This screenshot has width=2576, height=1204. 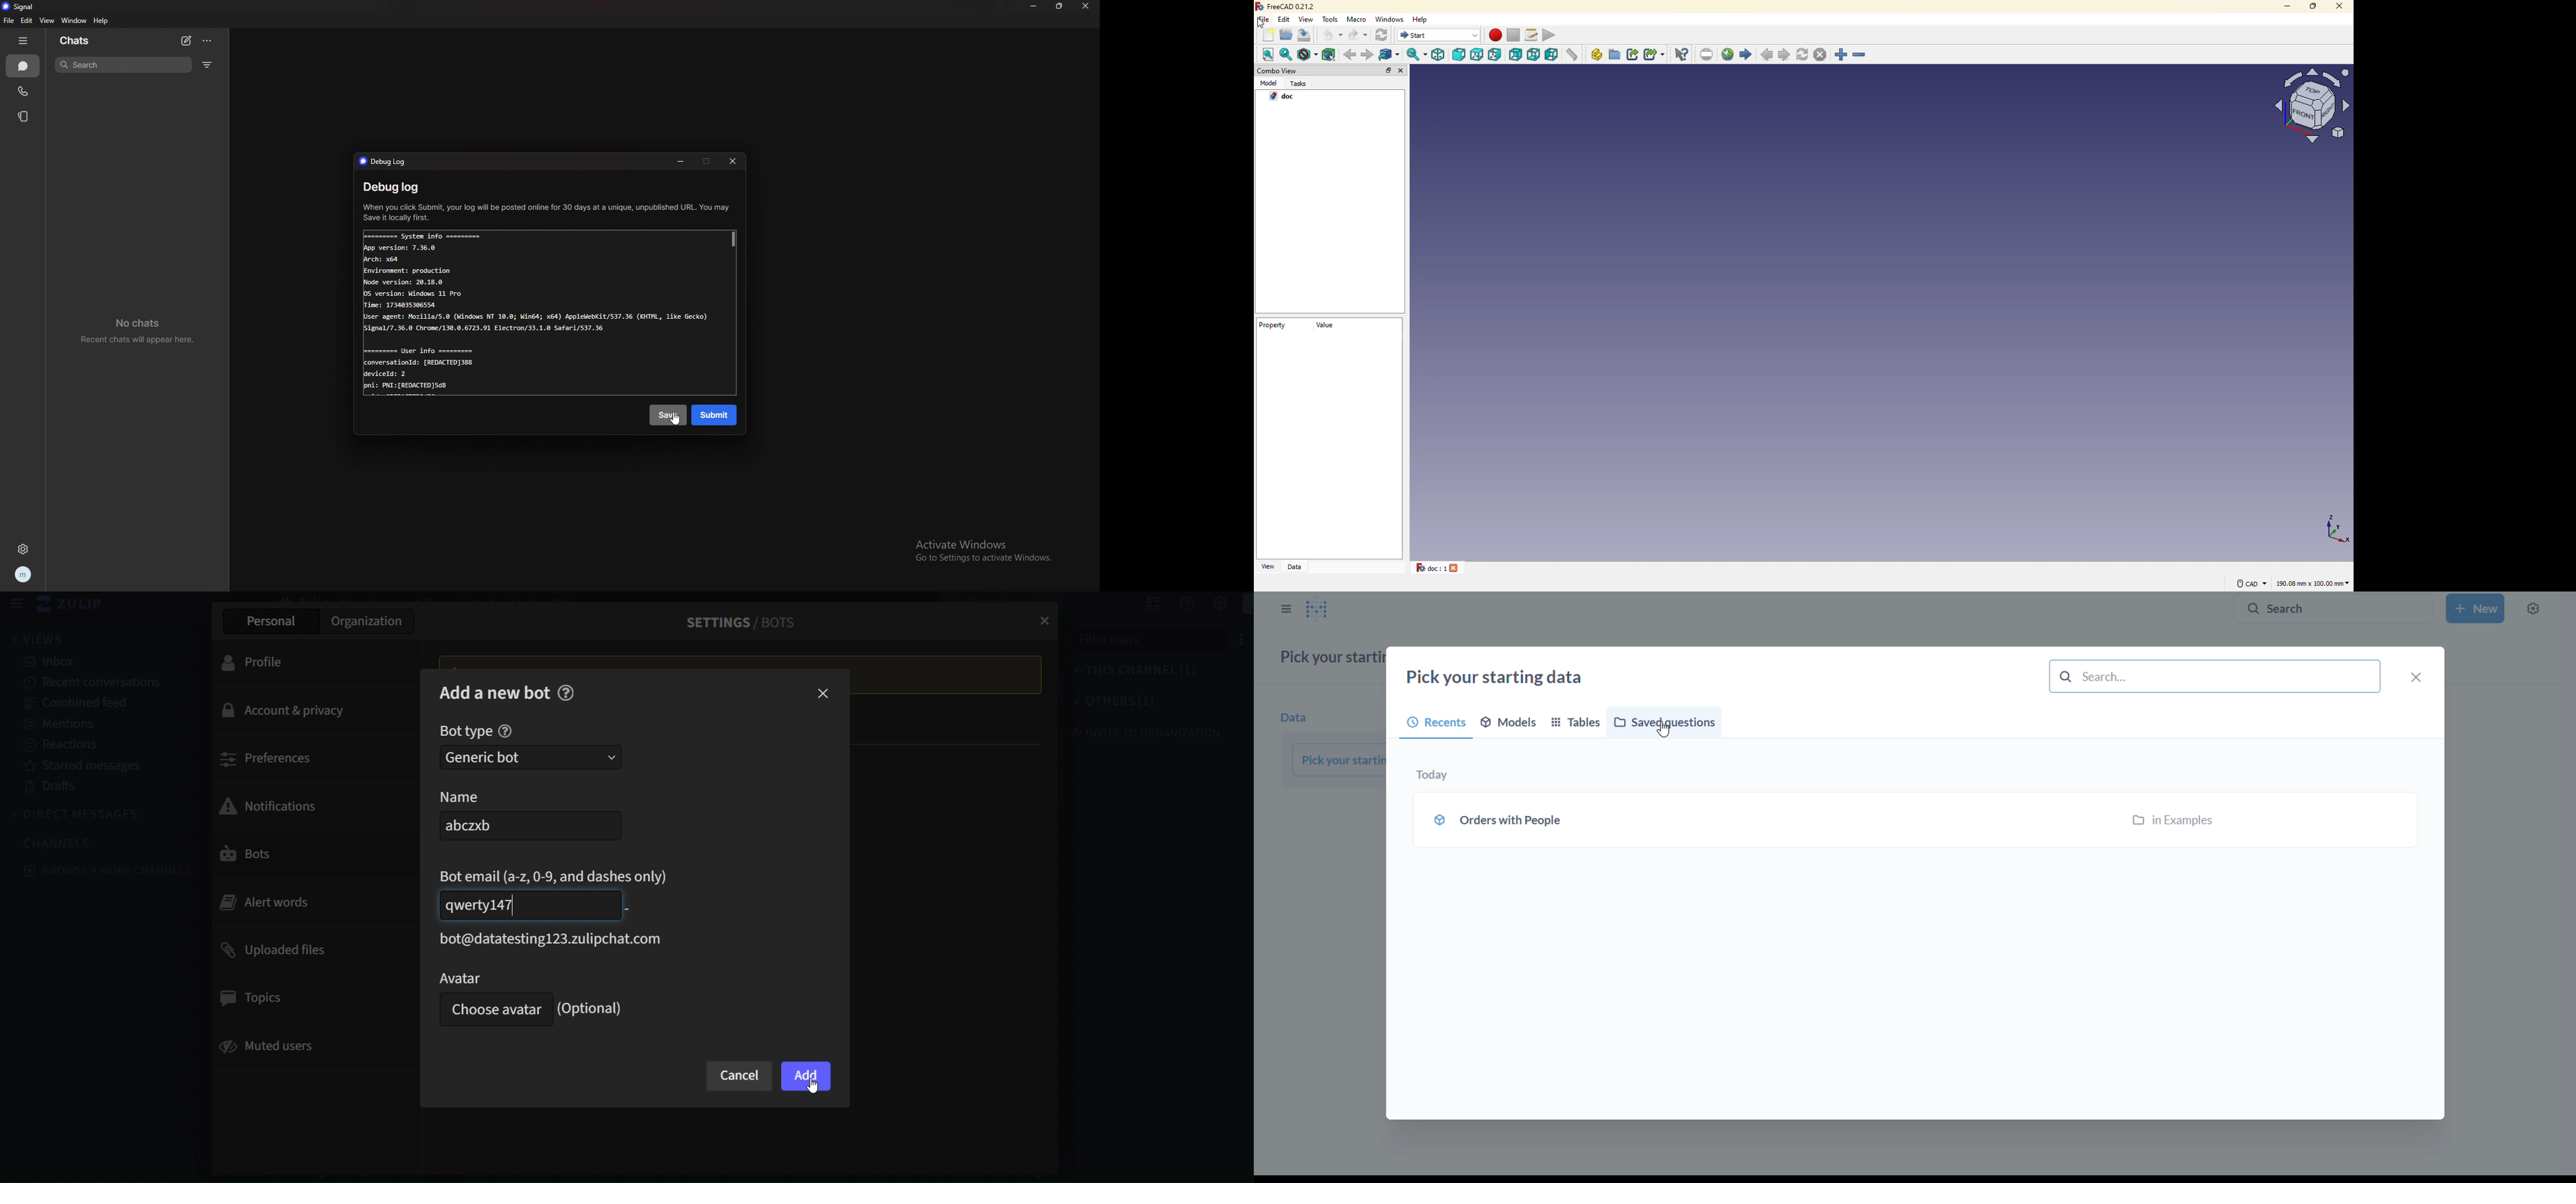 I want to click on save, so click(x=1308, y=36).